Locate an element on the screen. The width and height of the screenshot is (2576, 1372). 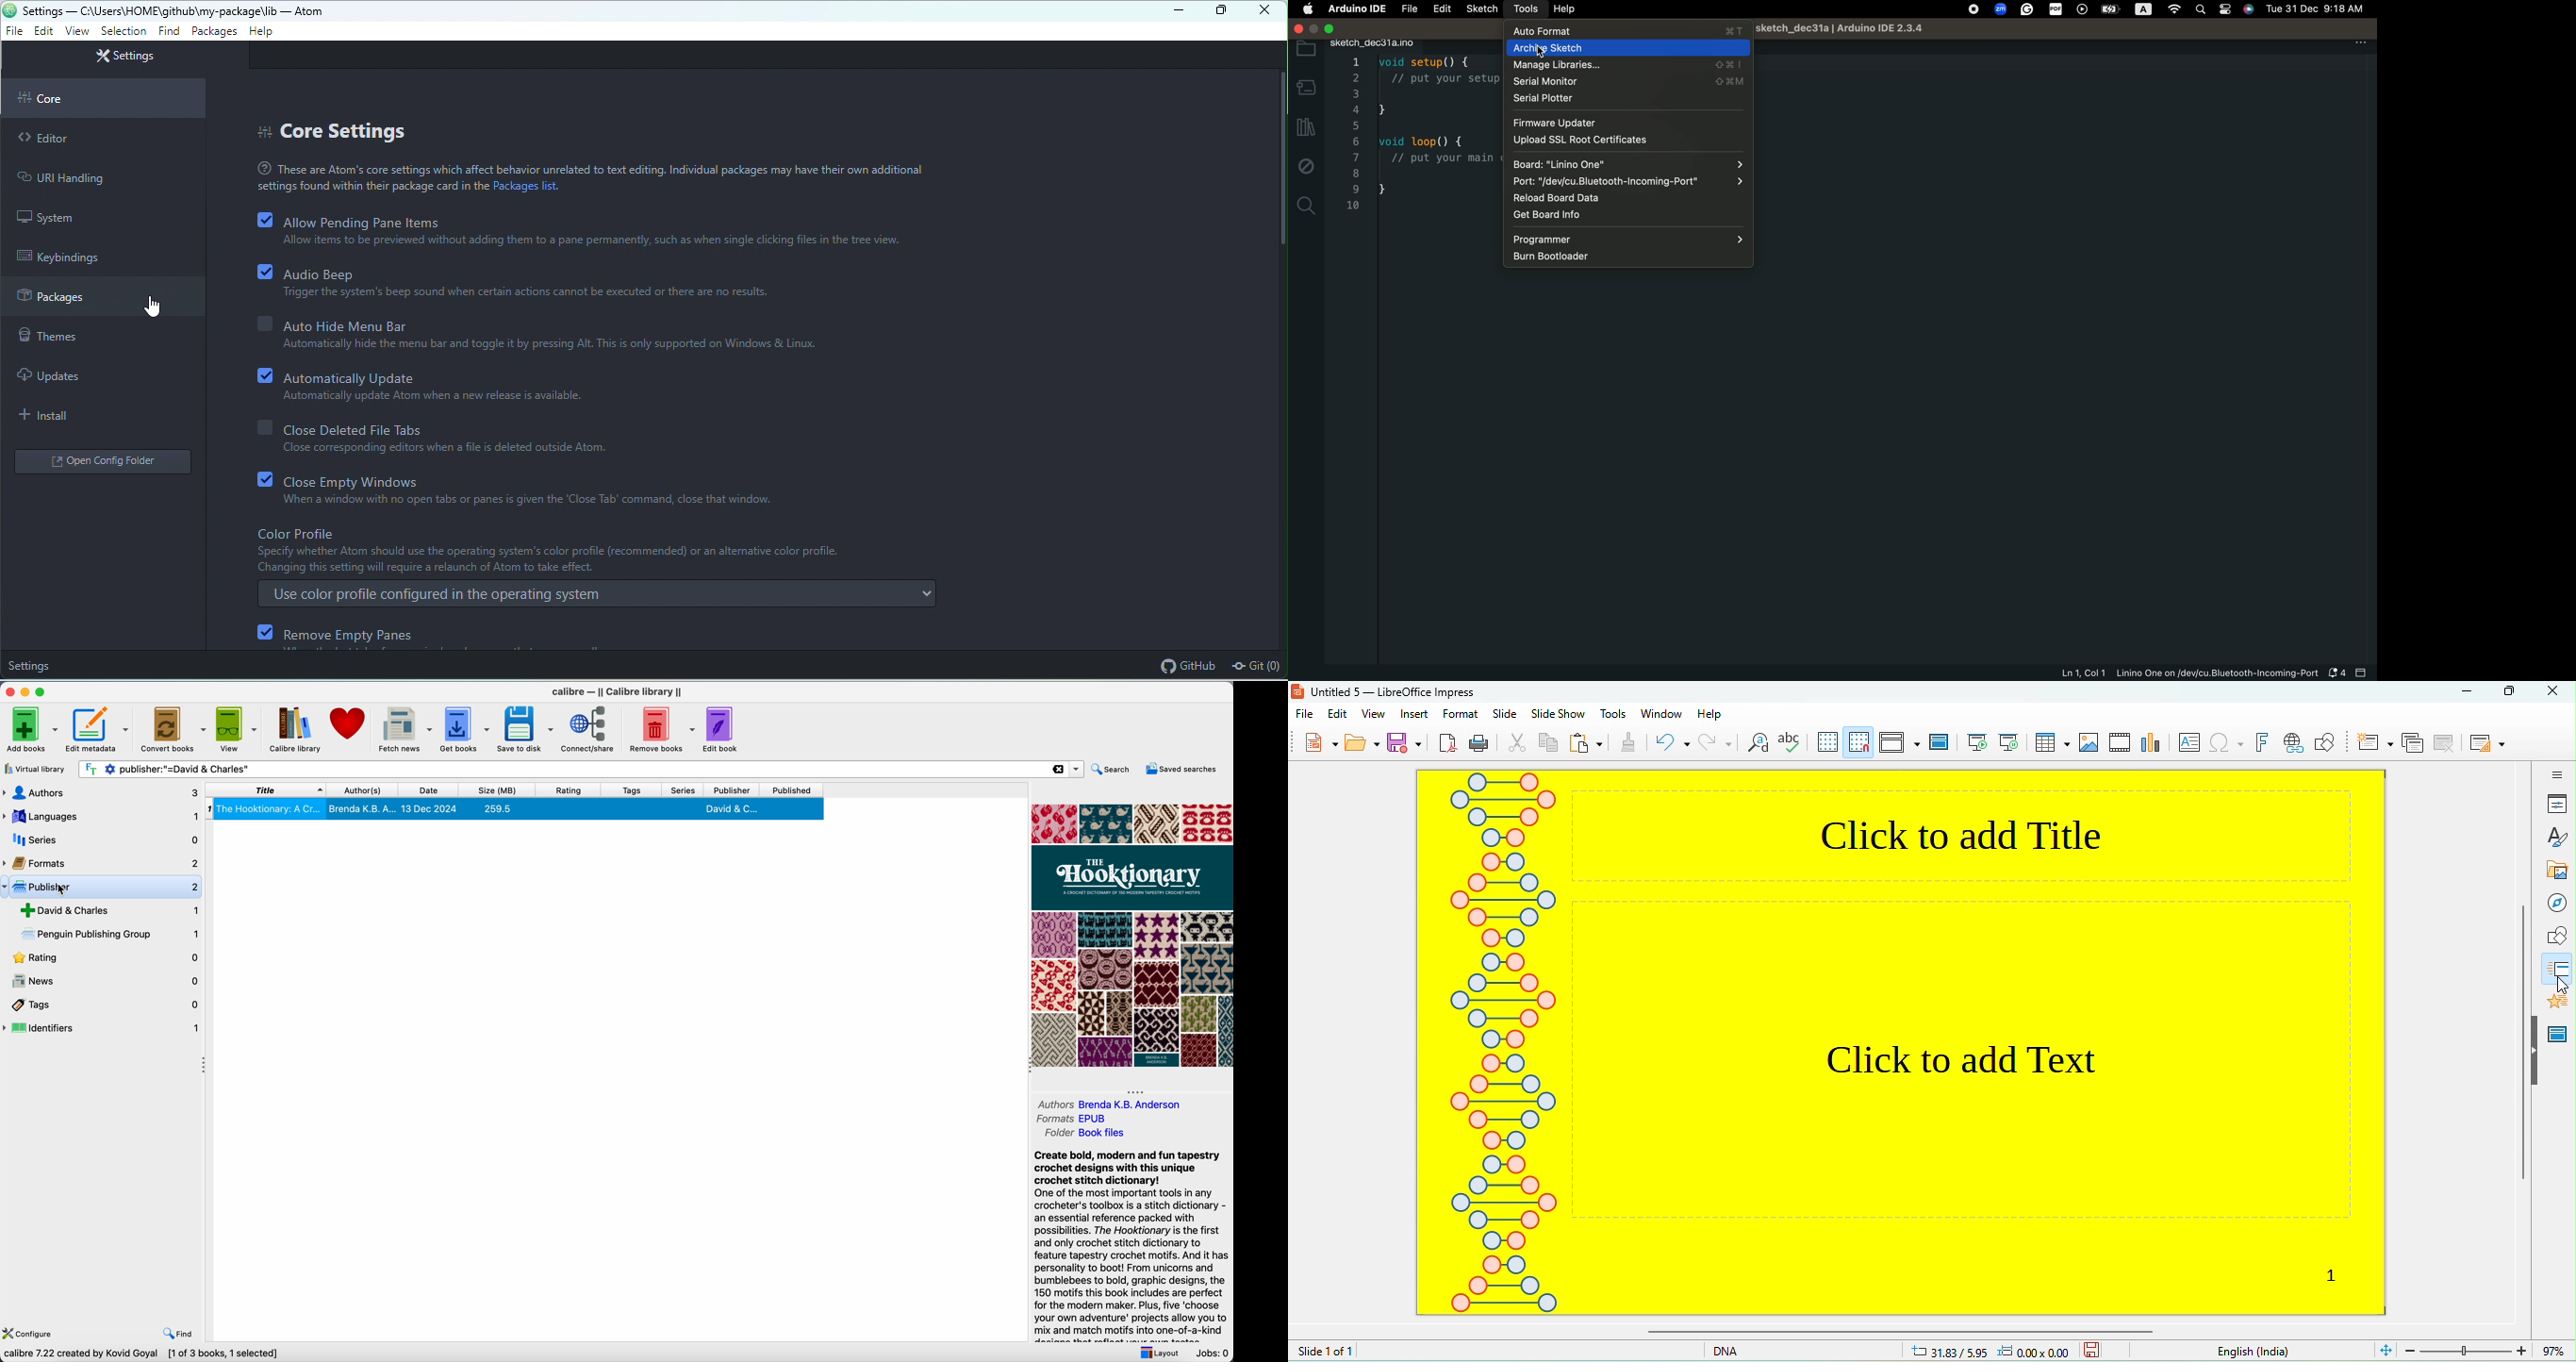
table is located at coordinates (2051, 744).